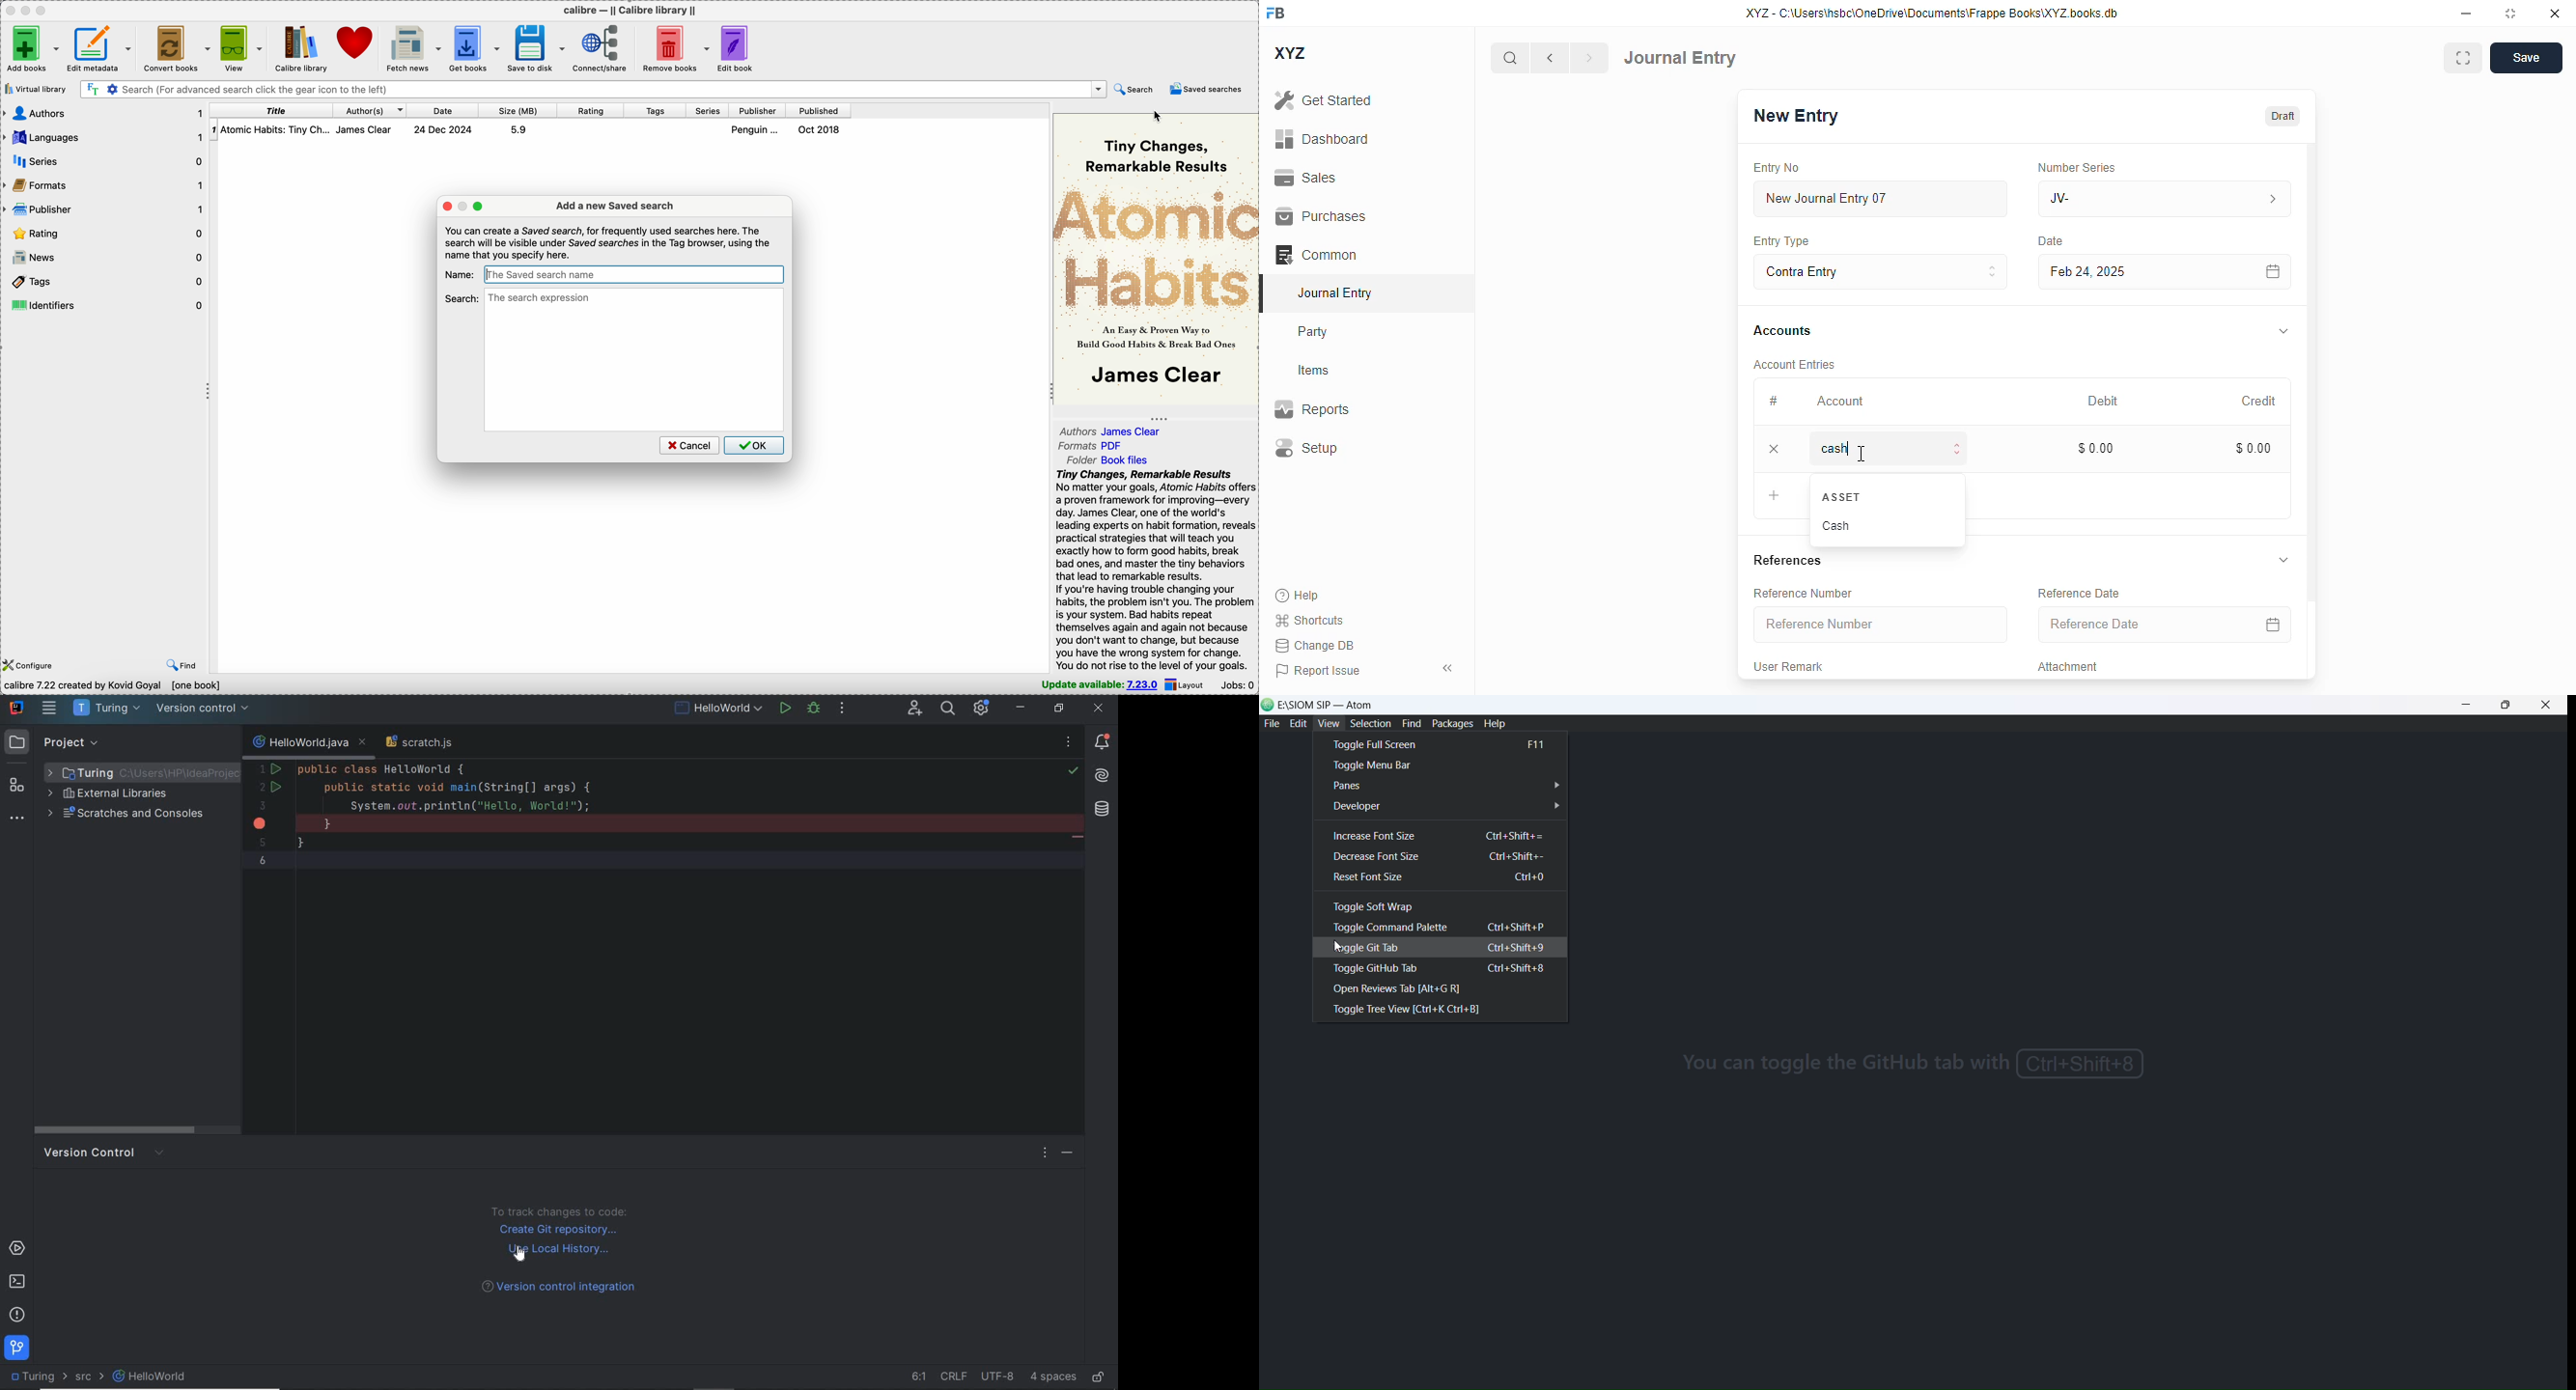  Describe the element at coordinates (2284, 330) in the screenshot. I see `toggle expand/collapse` at that location.